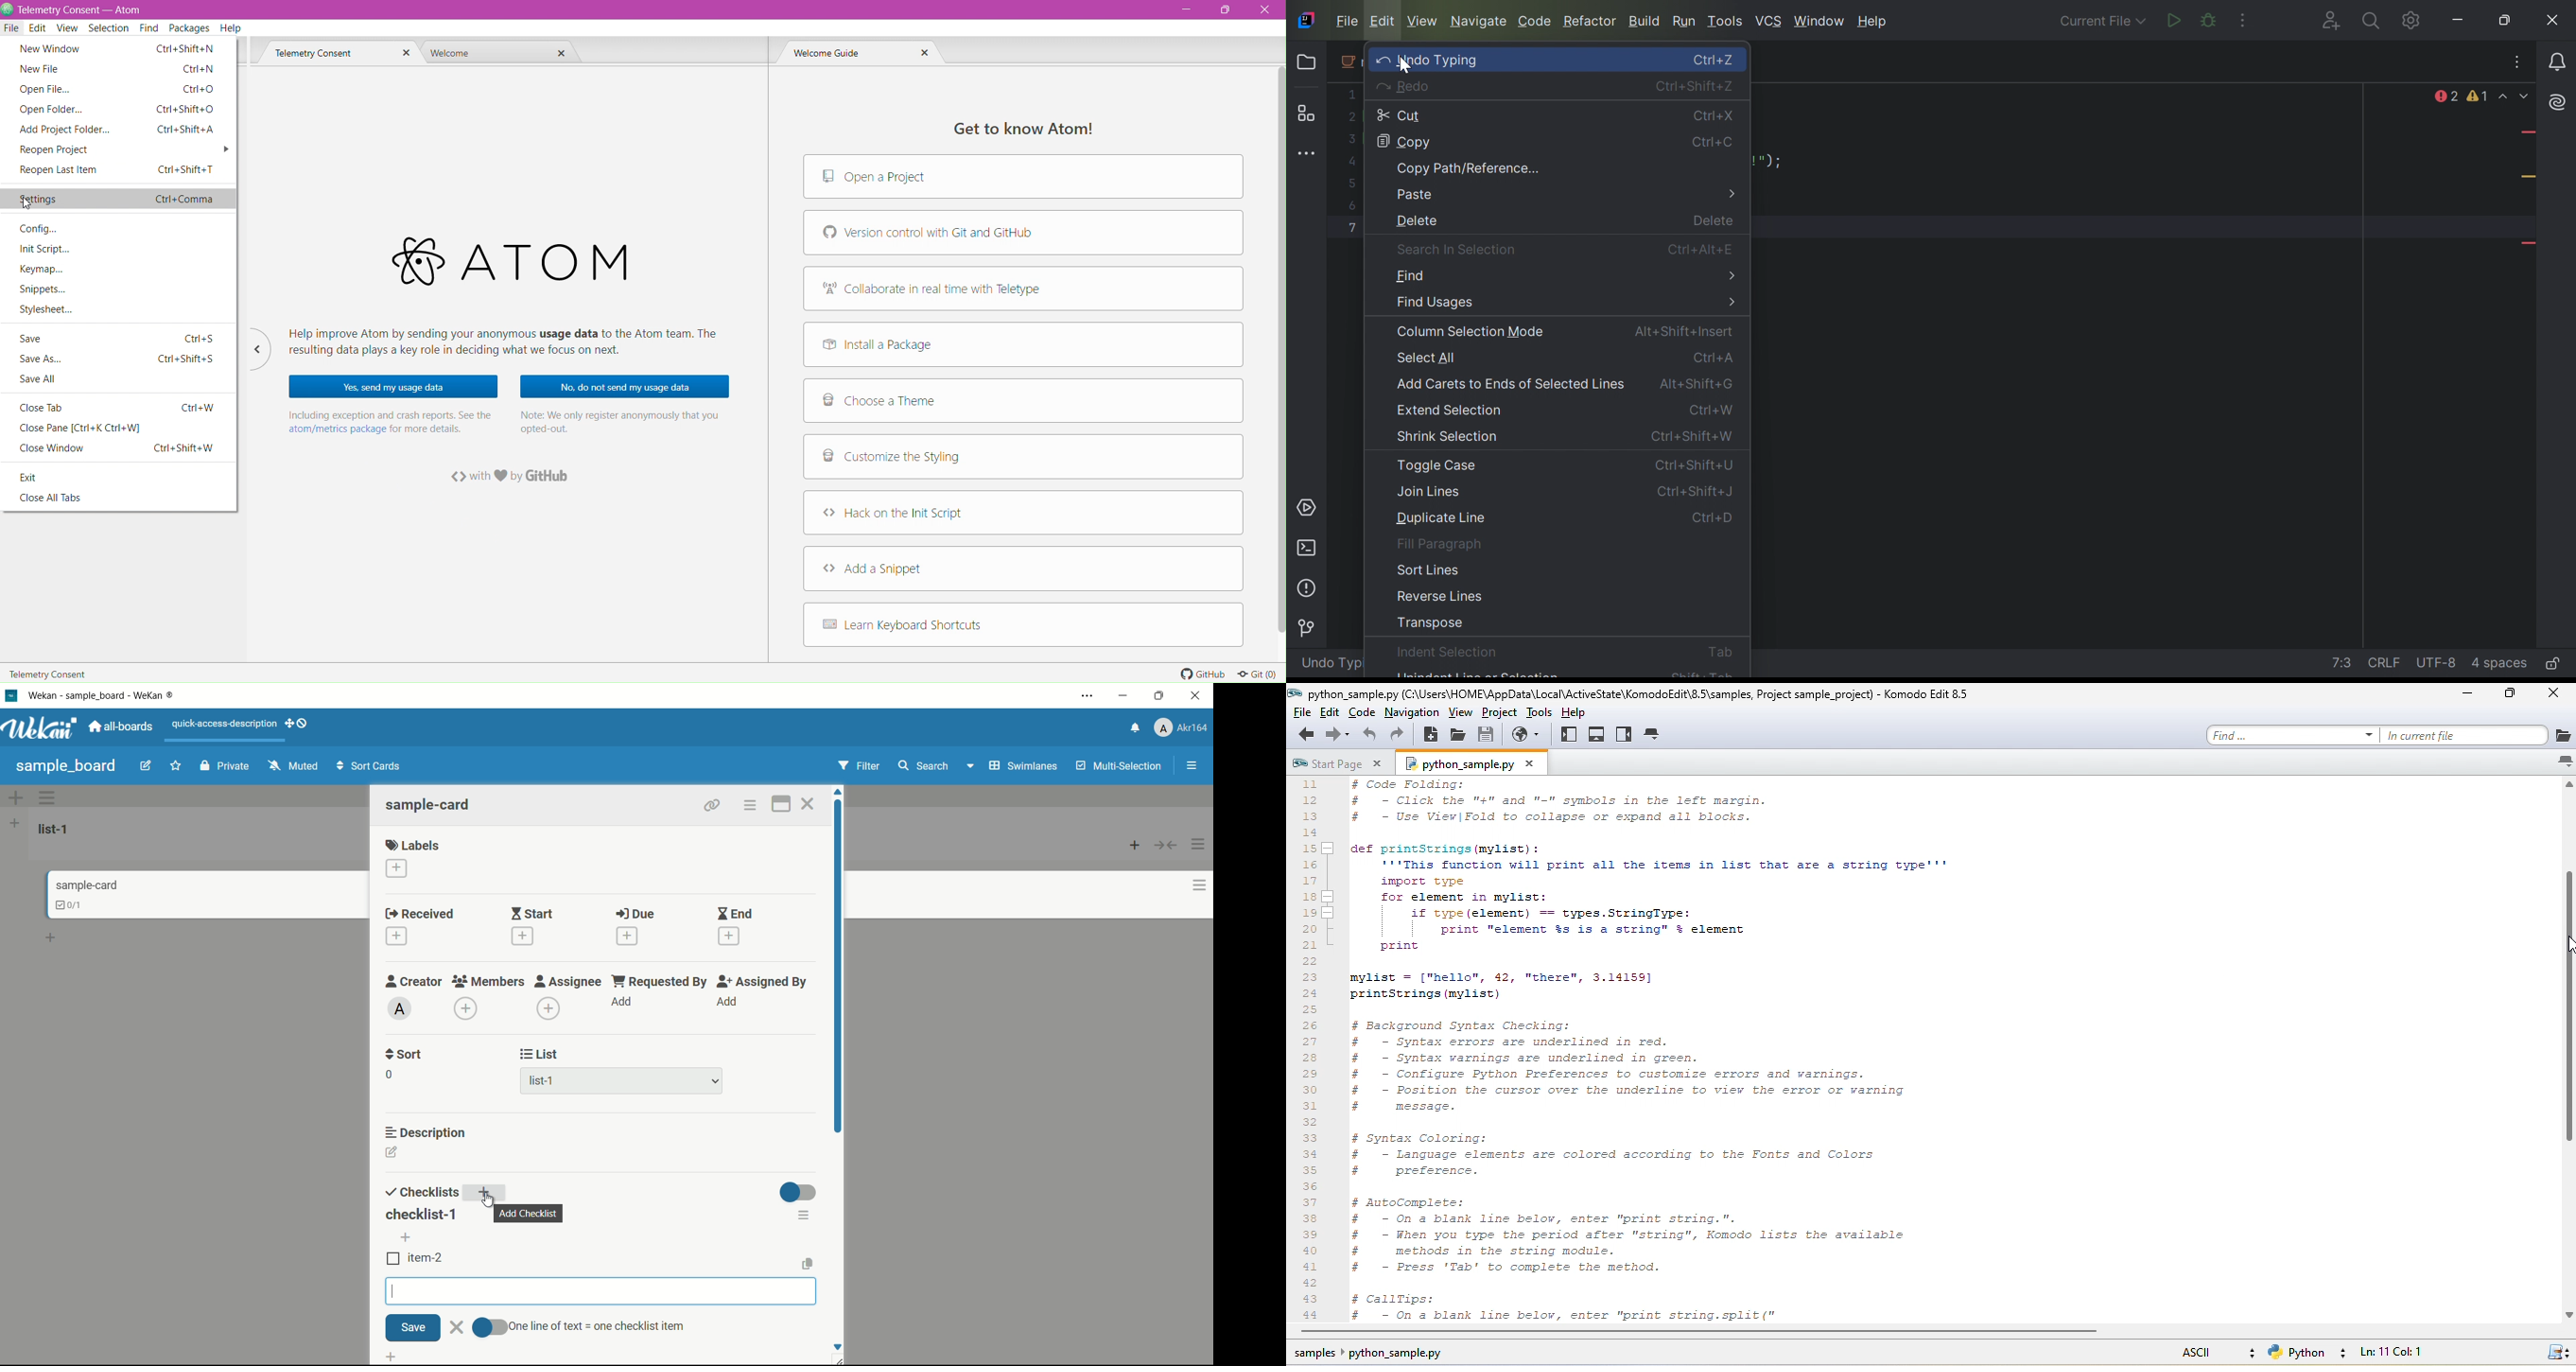 The width and height of the screenshot is (2576, 1372). What do you see at coordinates (405, 1054) in the screenshot?
I see `sort` at bounding box center [405, 1054].